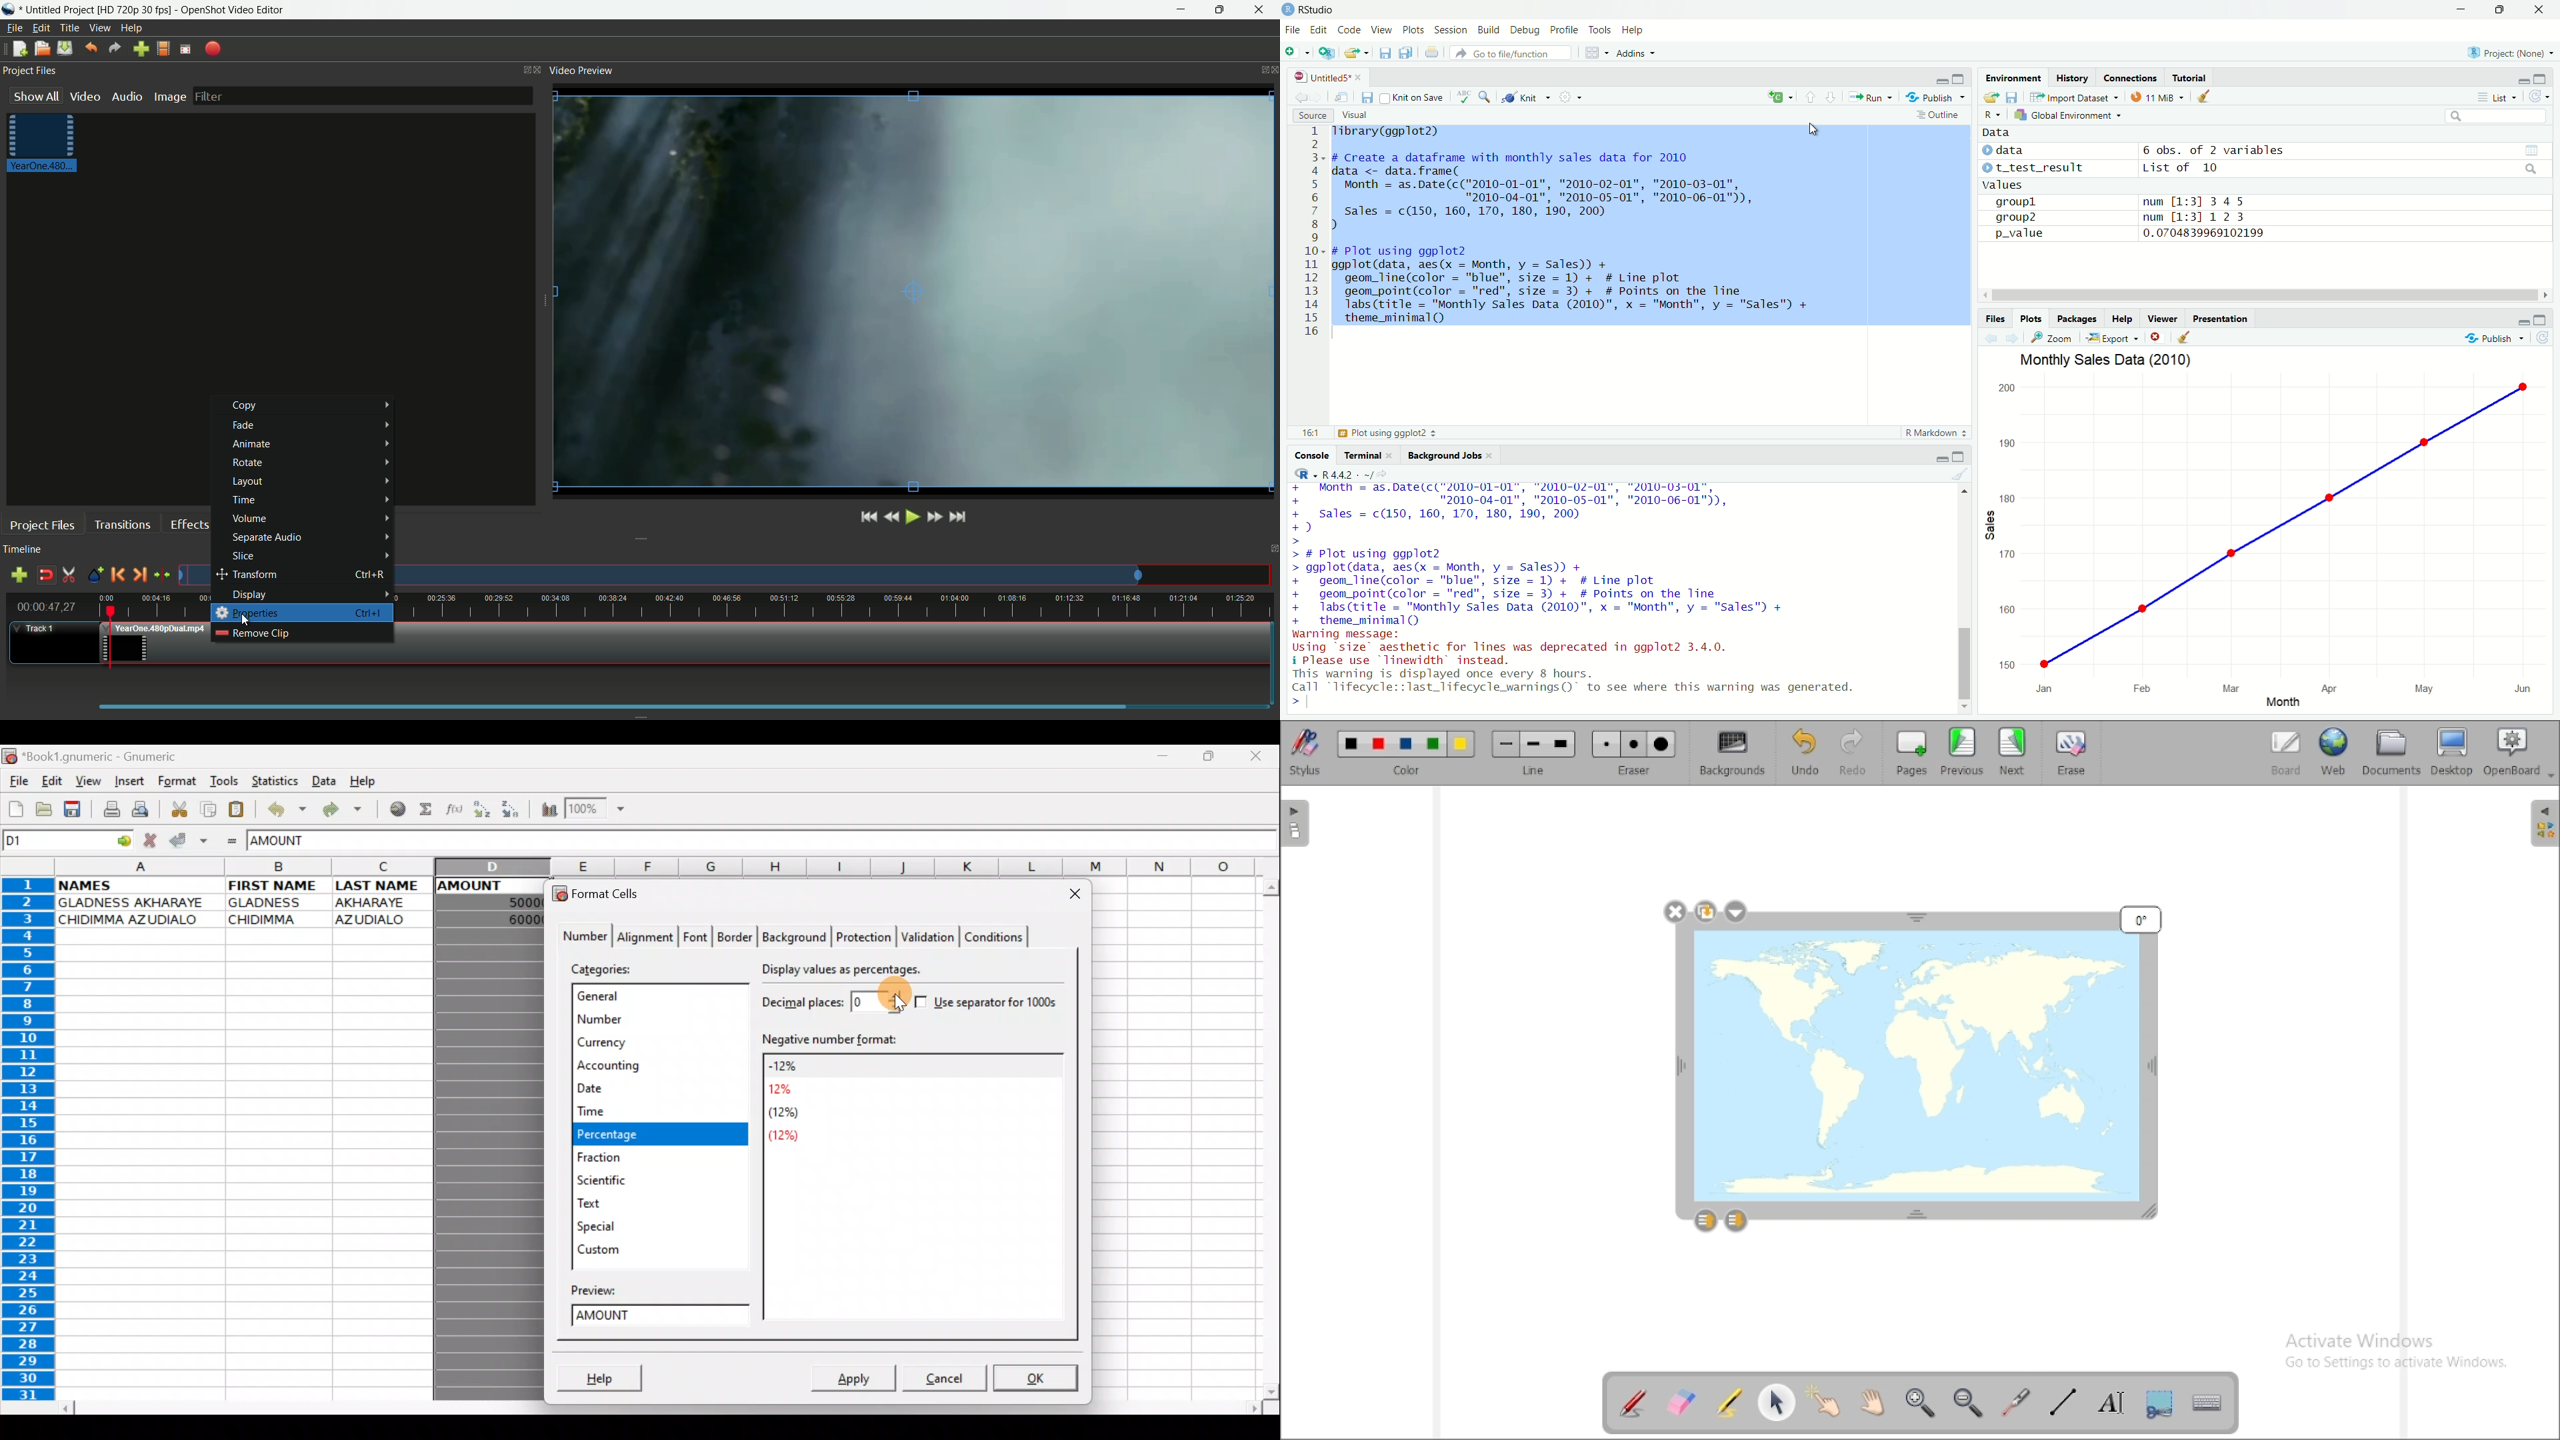 The height and width of the screenshot is (1456, 2576). What do you see at coordinates (1381, 28) in the screenshot?
I see `View` at bounding box center [1381, 28].